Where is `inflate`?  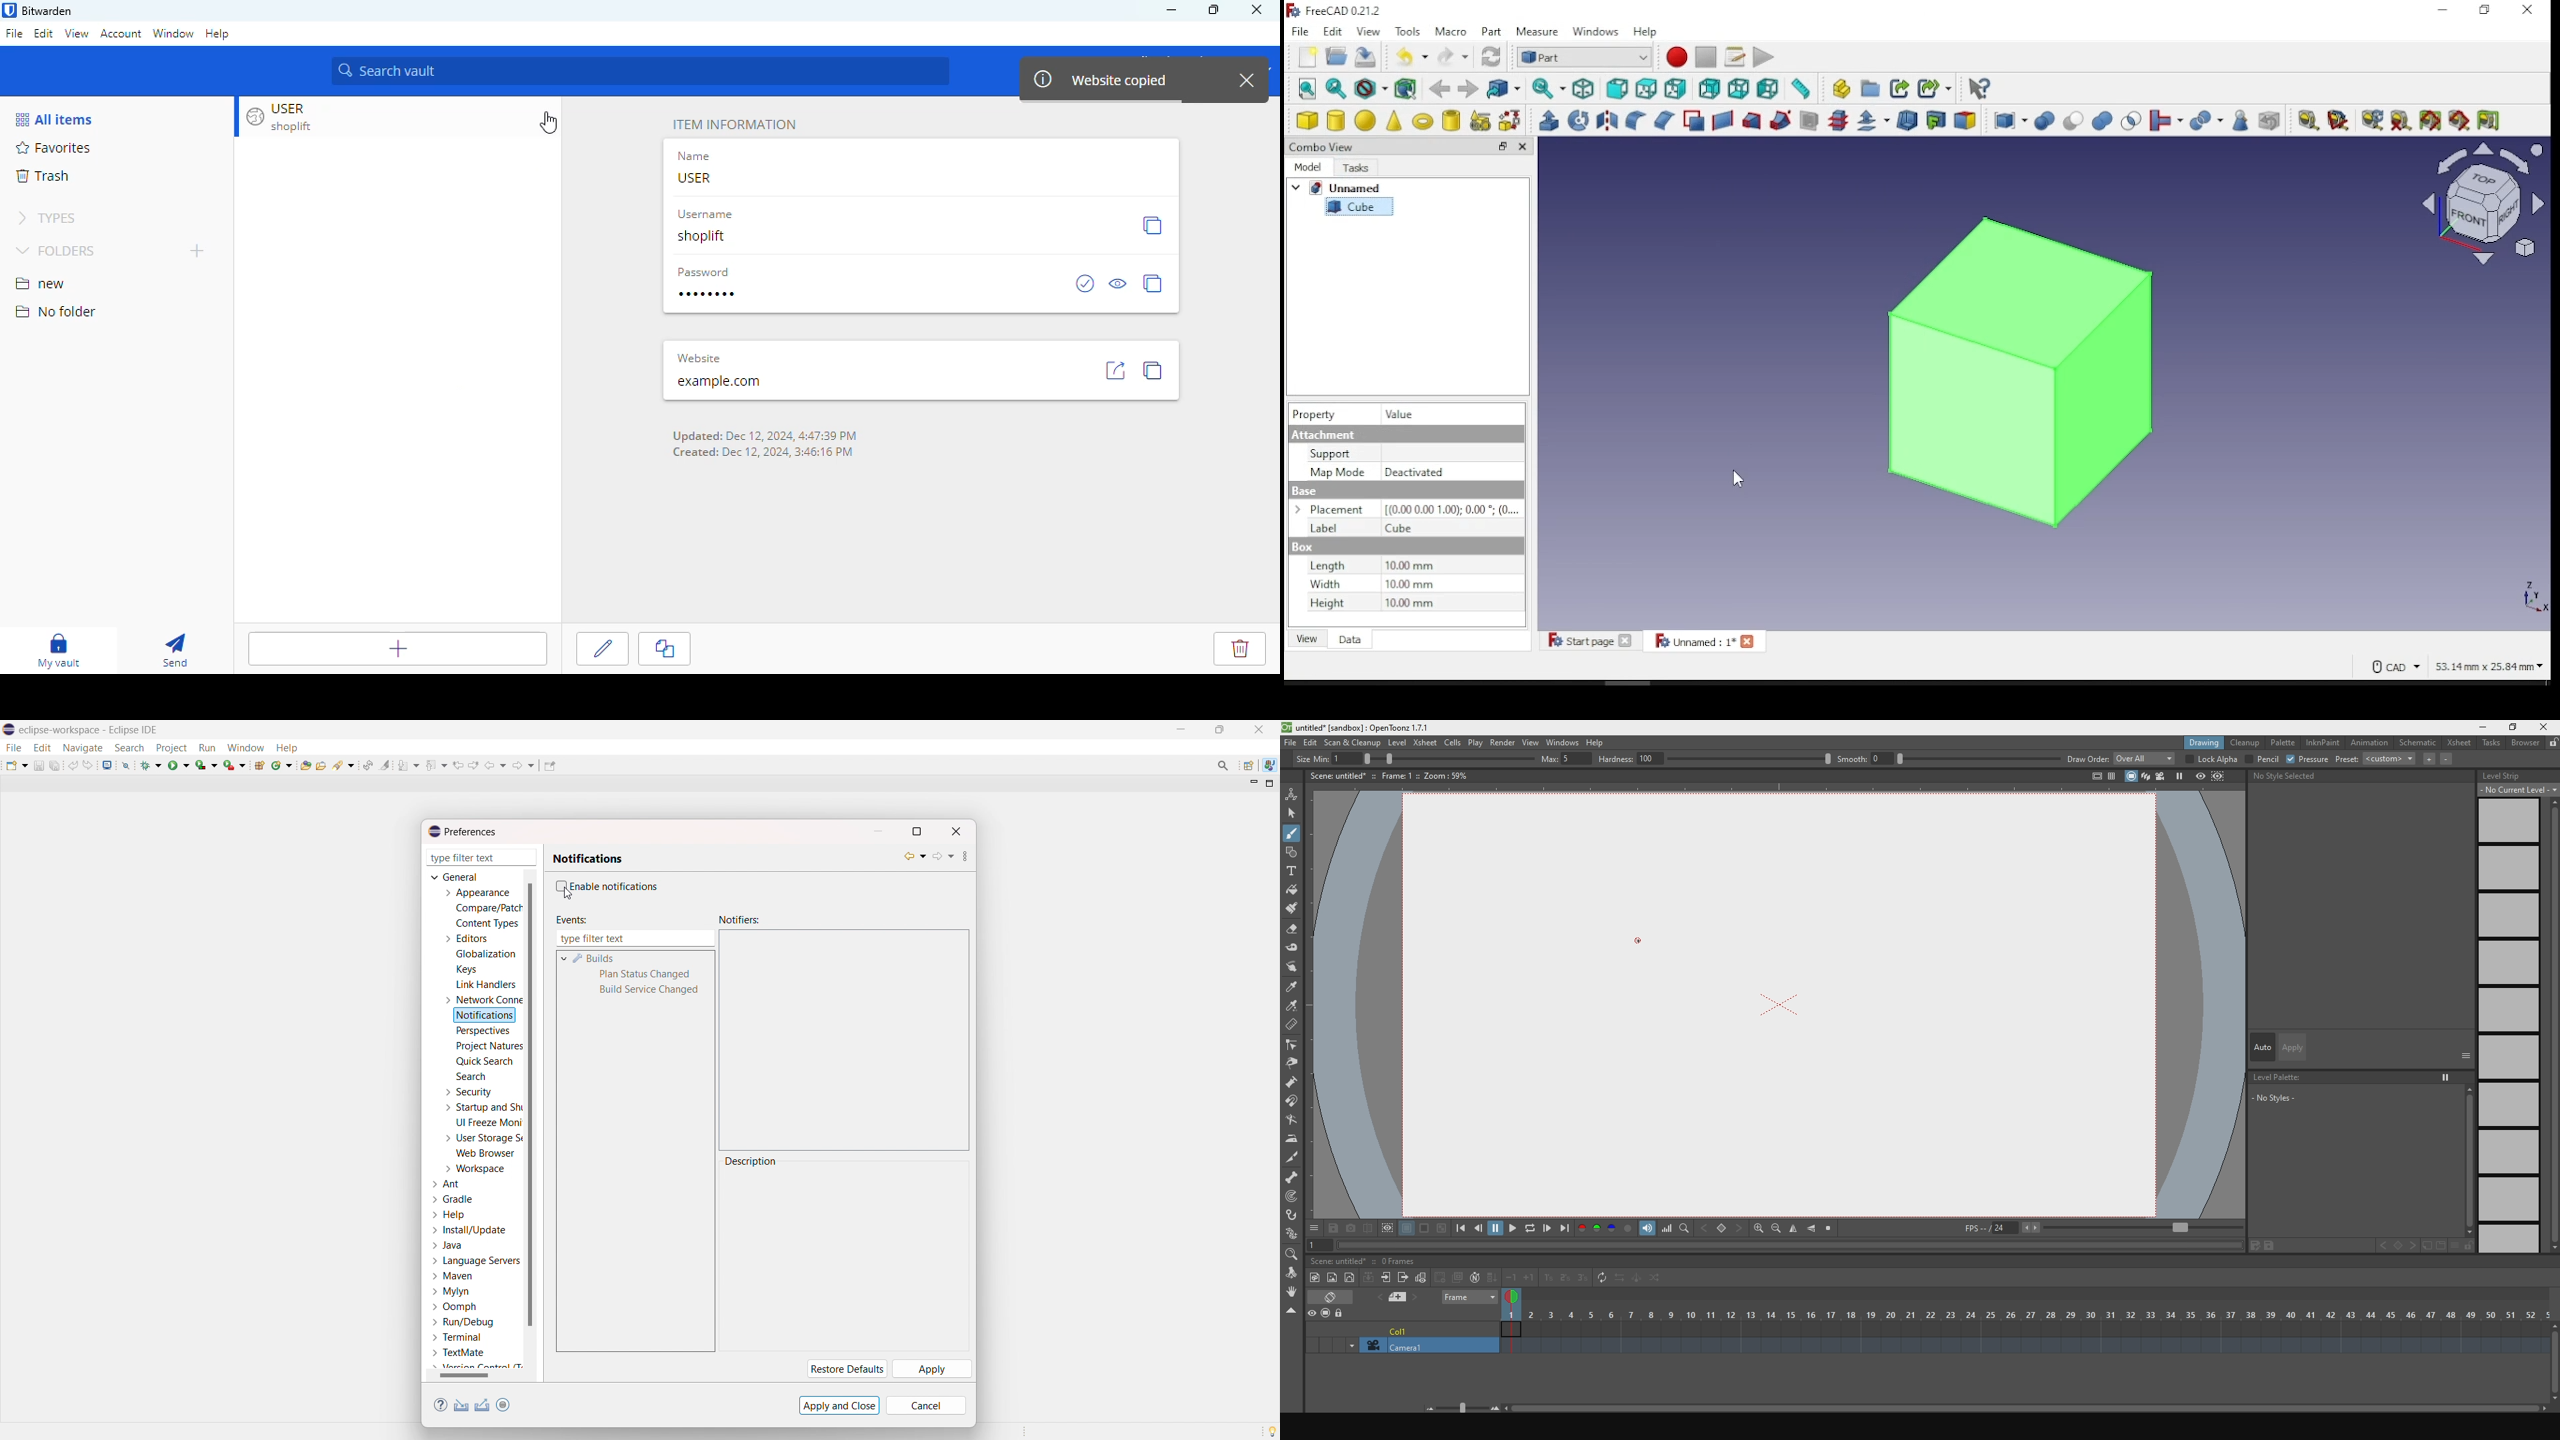
inflate is located at coordinates (1291, 1081).